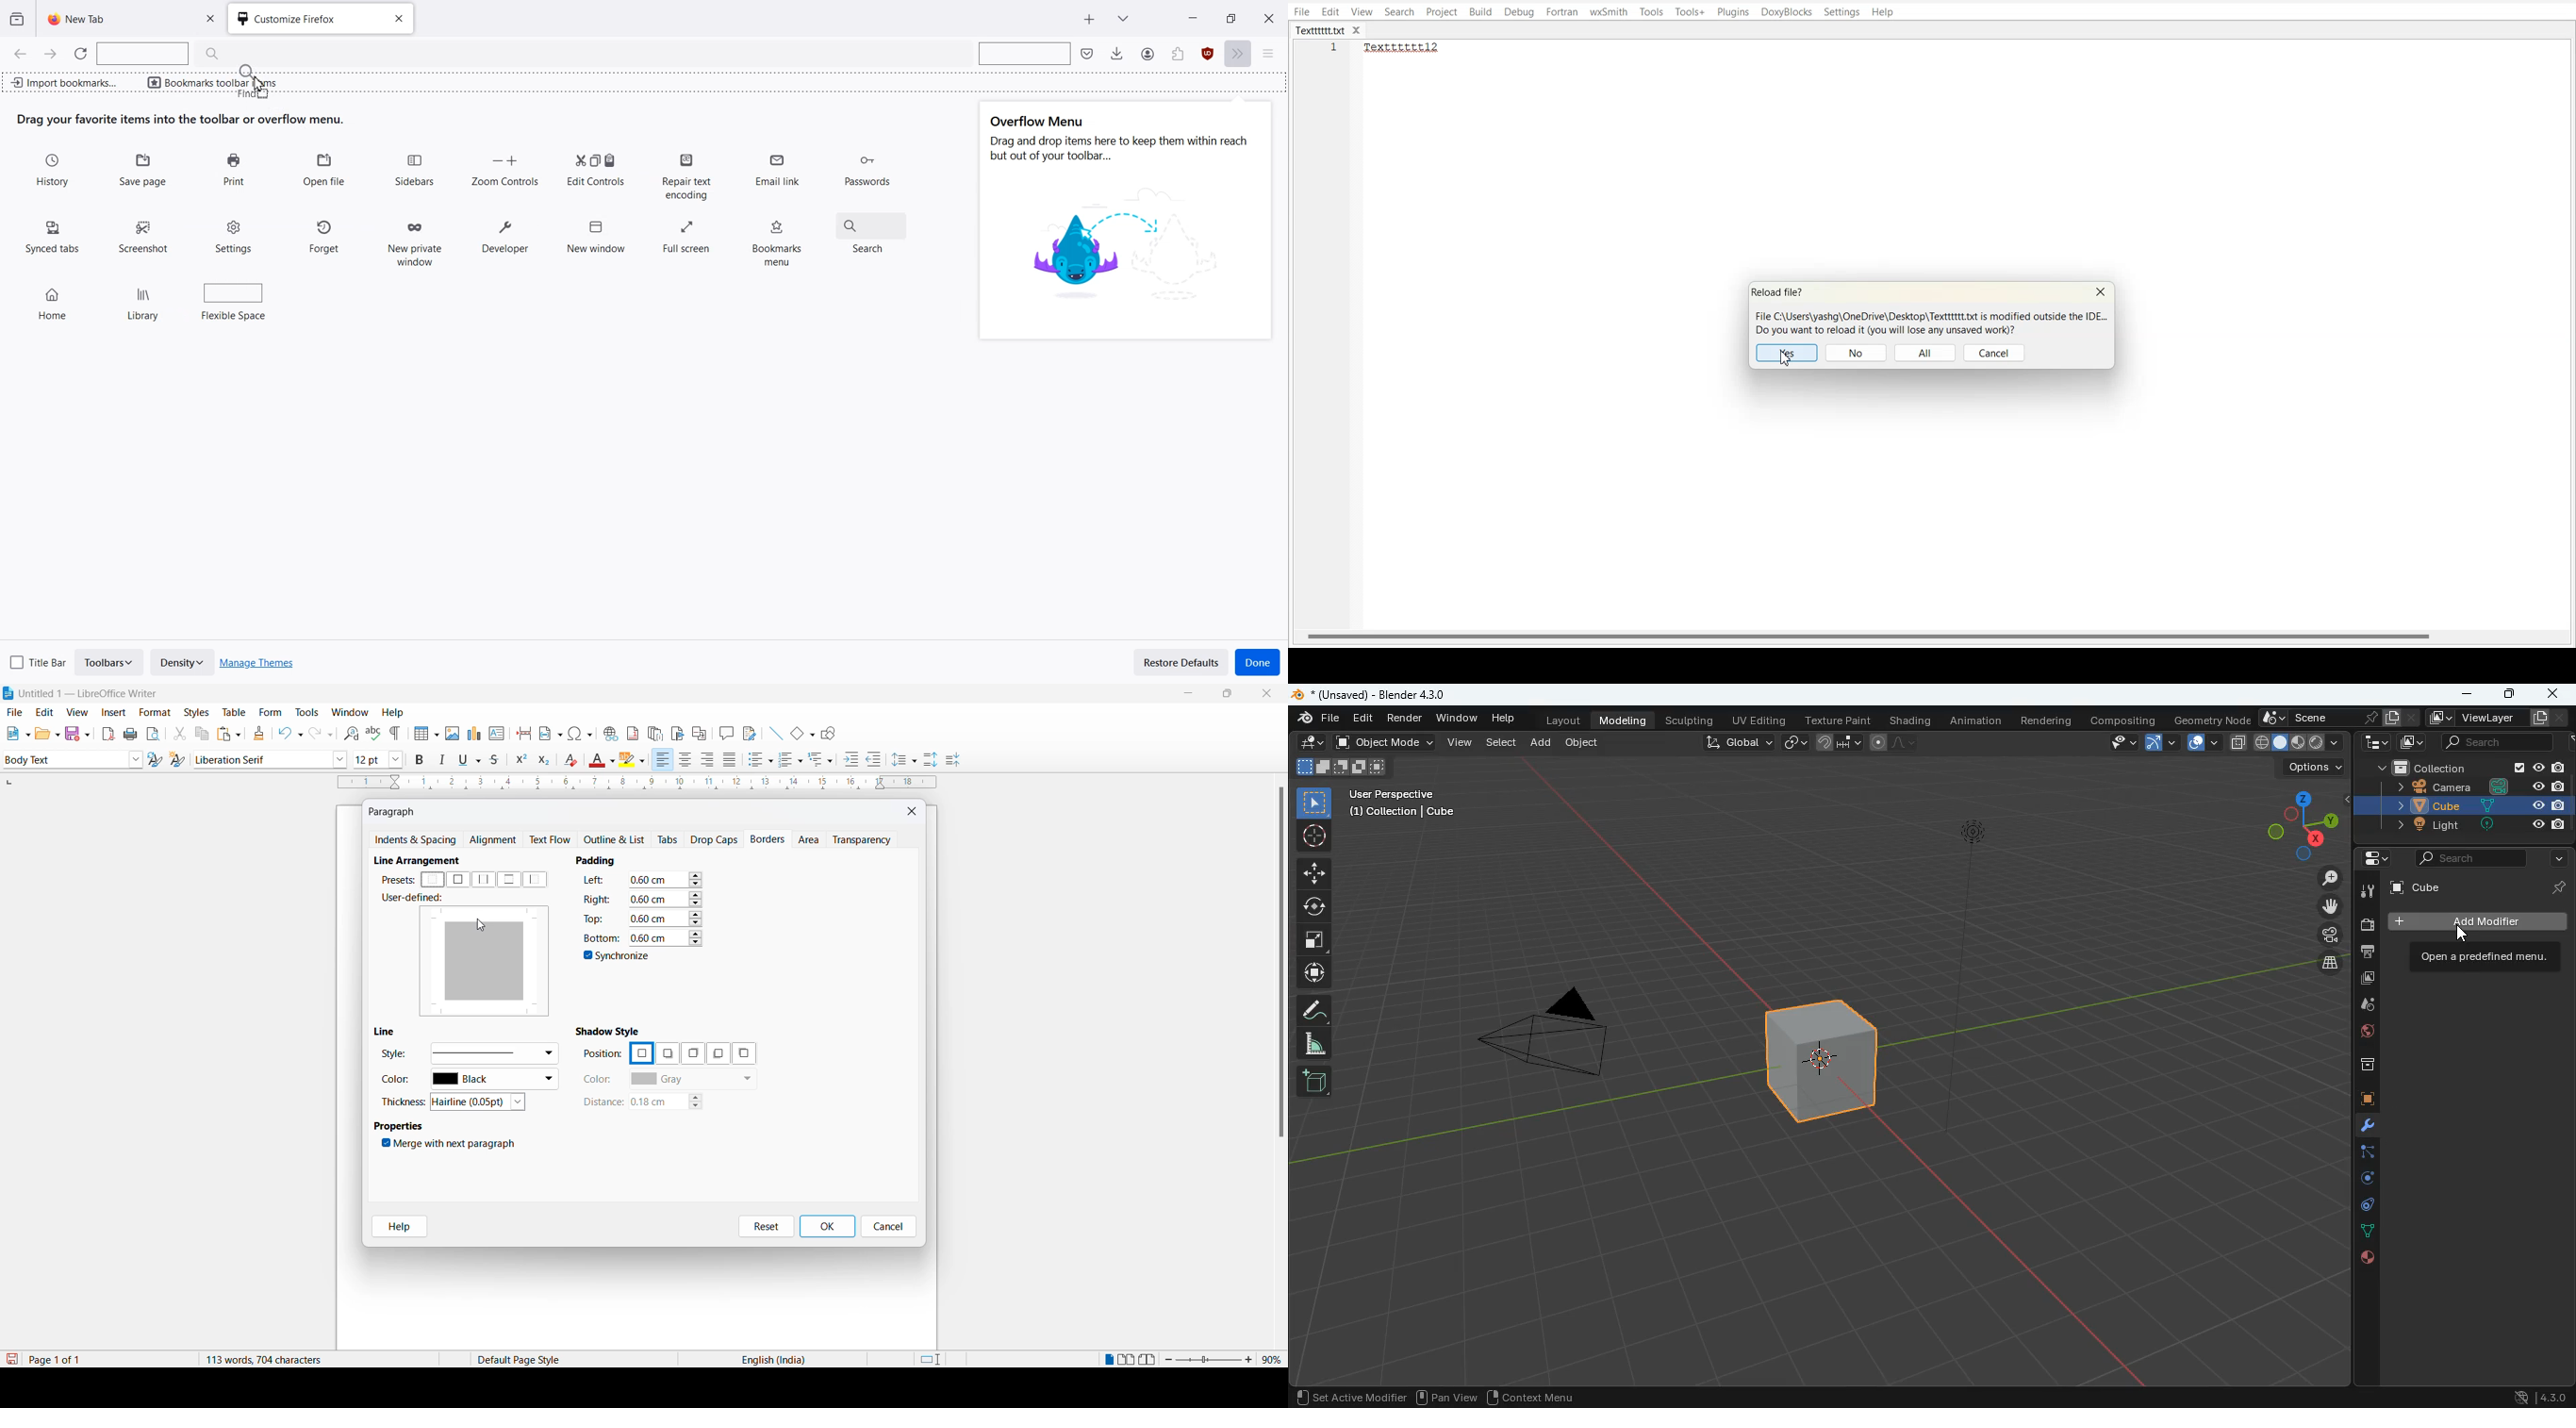 The image size is (2576, 1428). Describe the element at coordinates (2332, 879) in the screenshot. I see `zoom` at that location.